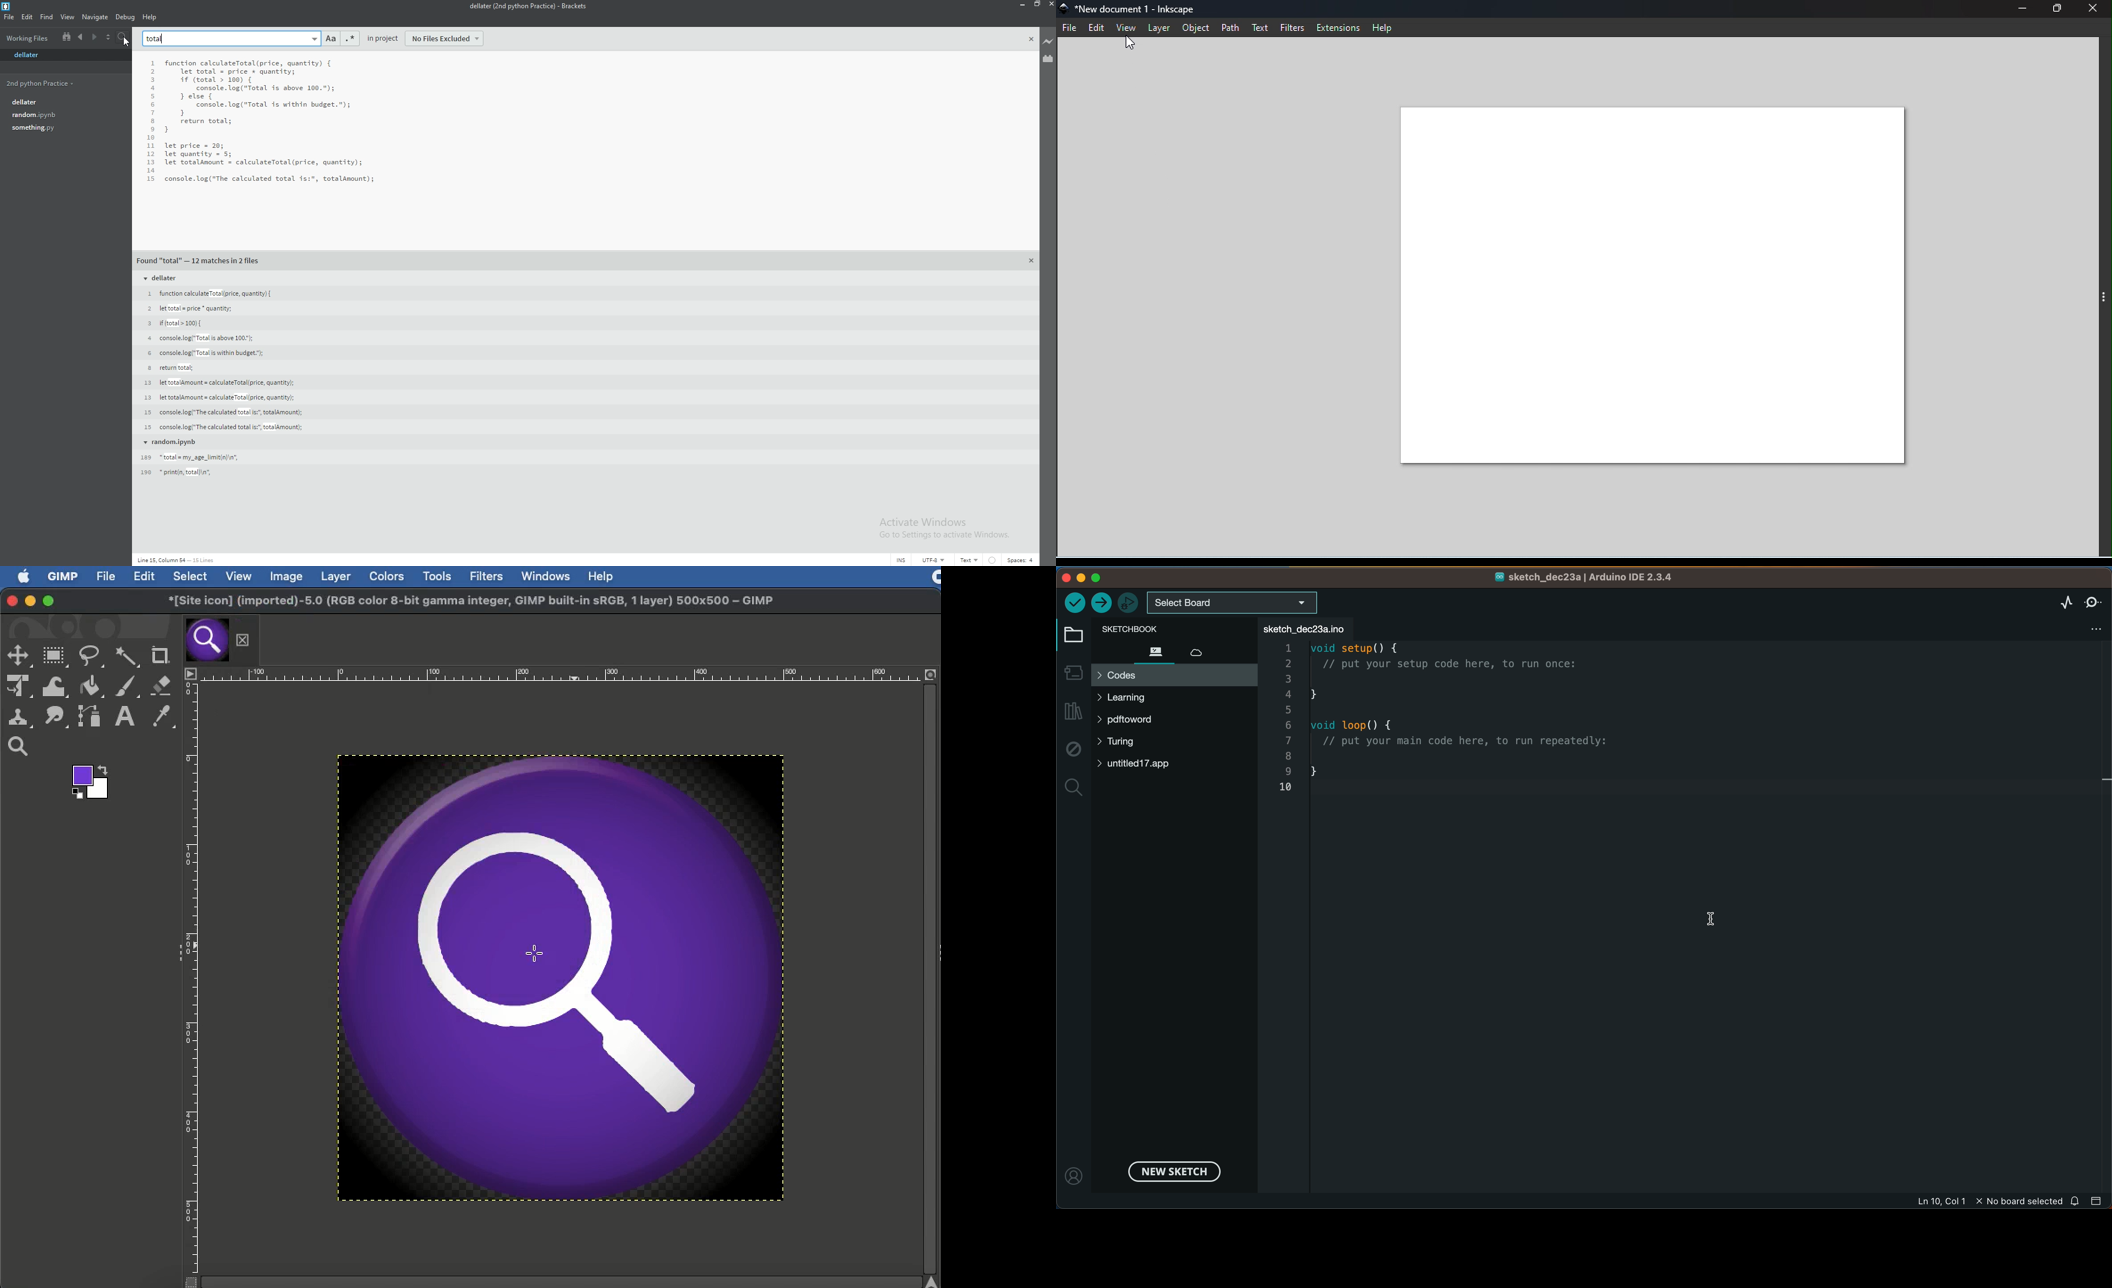 Image resolution: width=2128 pixels, height=1288 pixels. What do you see at coordinates (1073, 710) in the screenshot?
I see `library manager` at bounding box center [1073, 710].